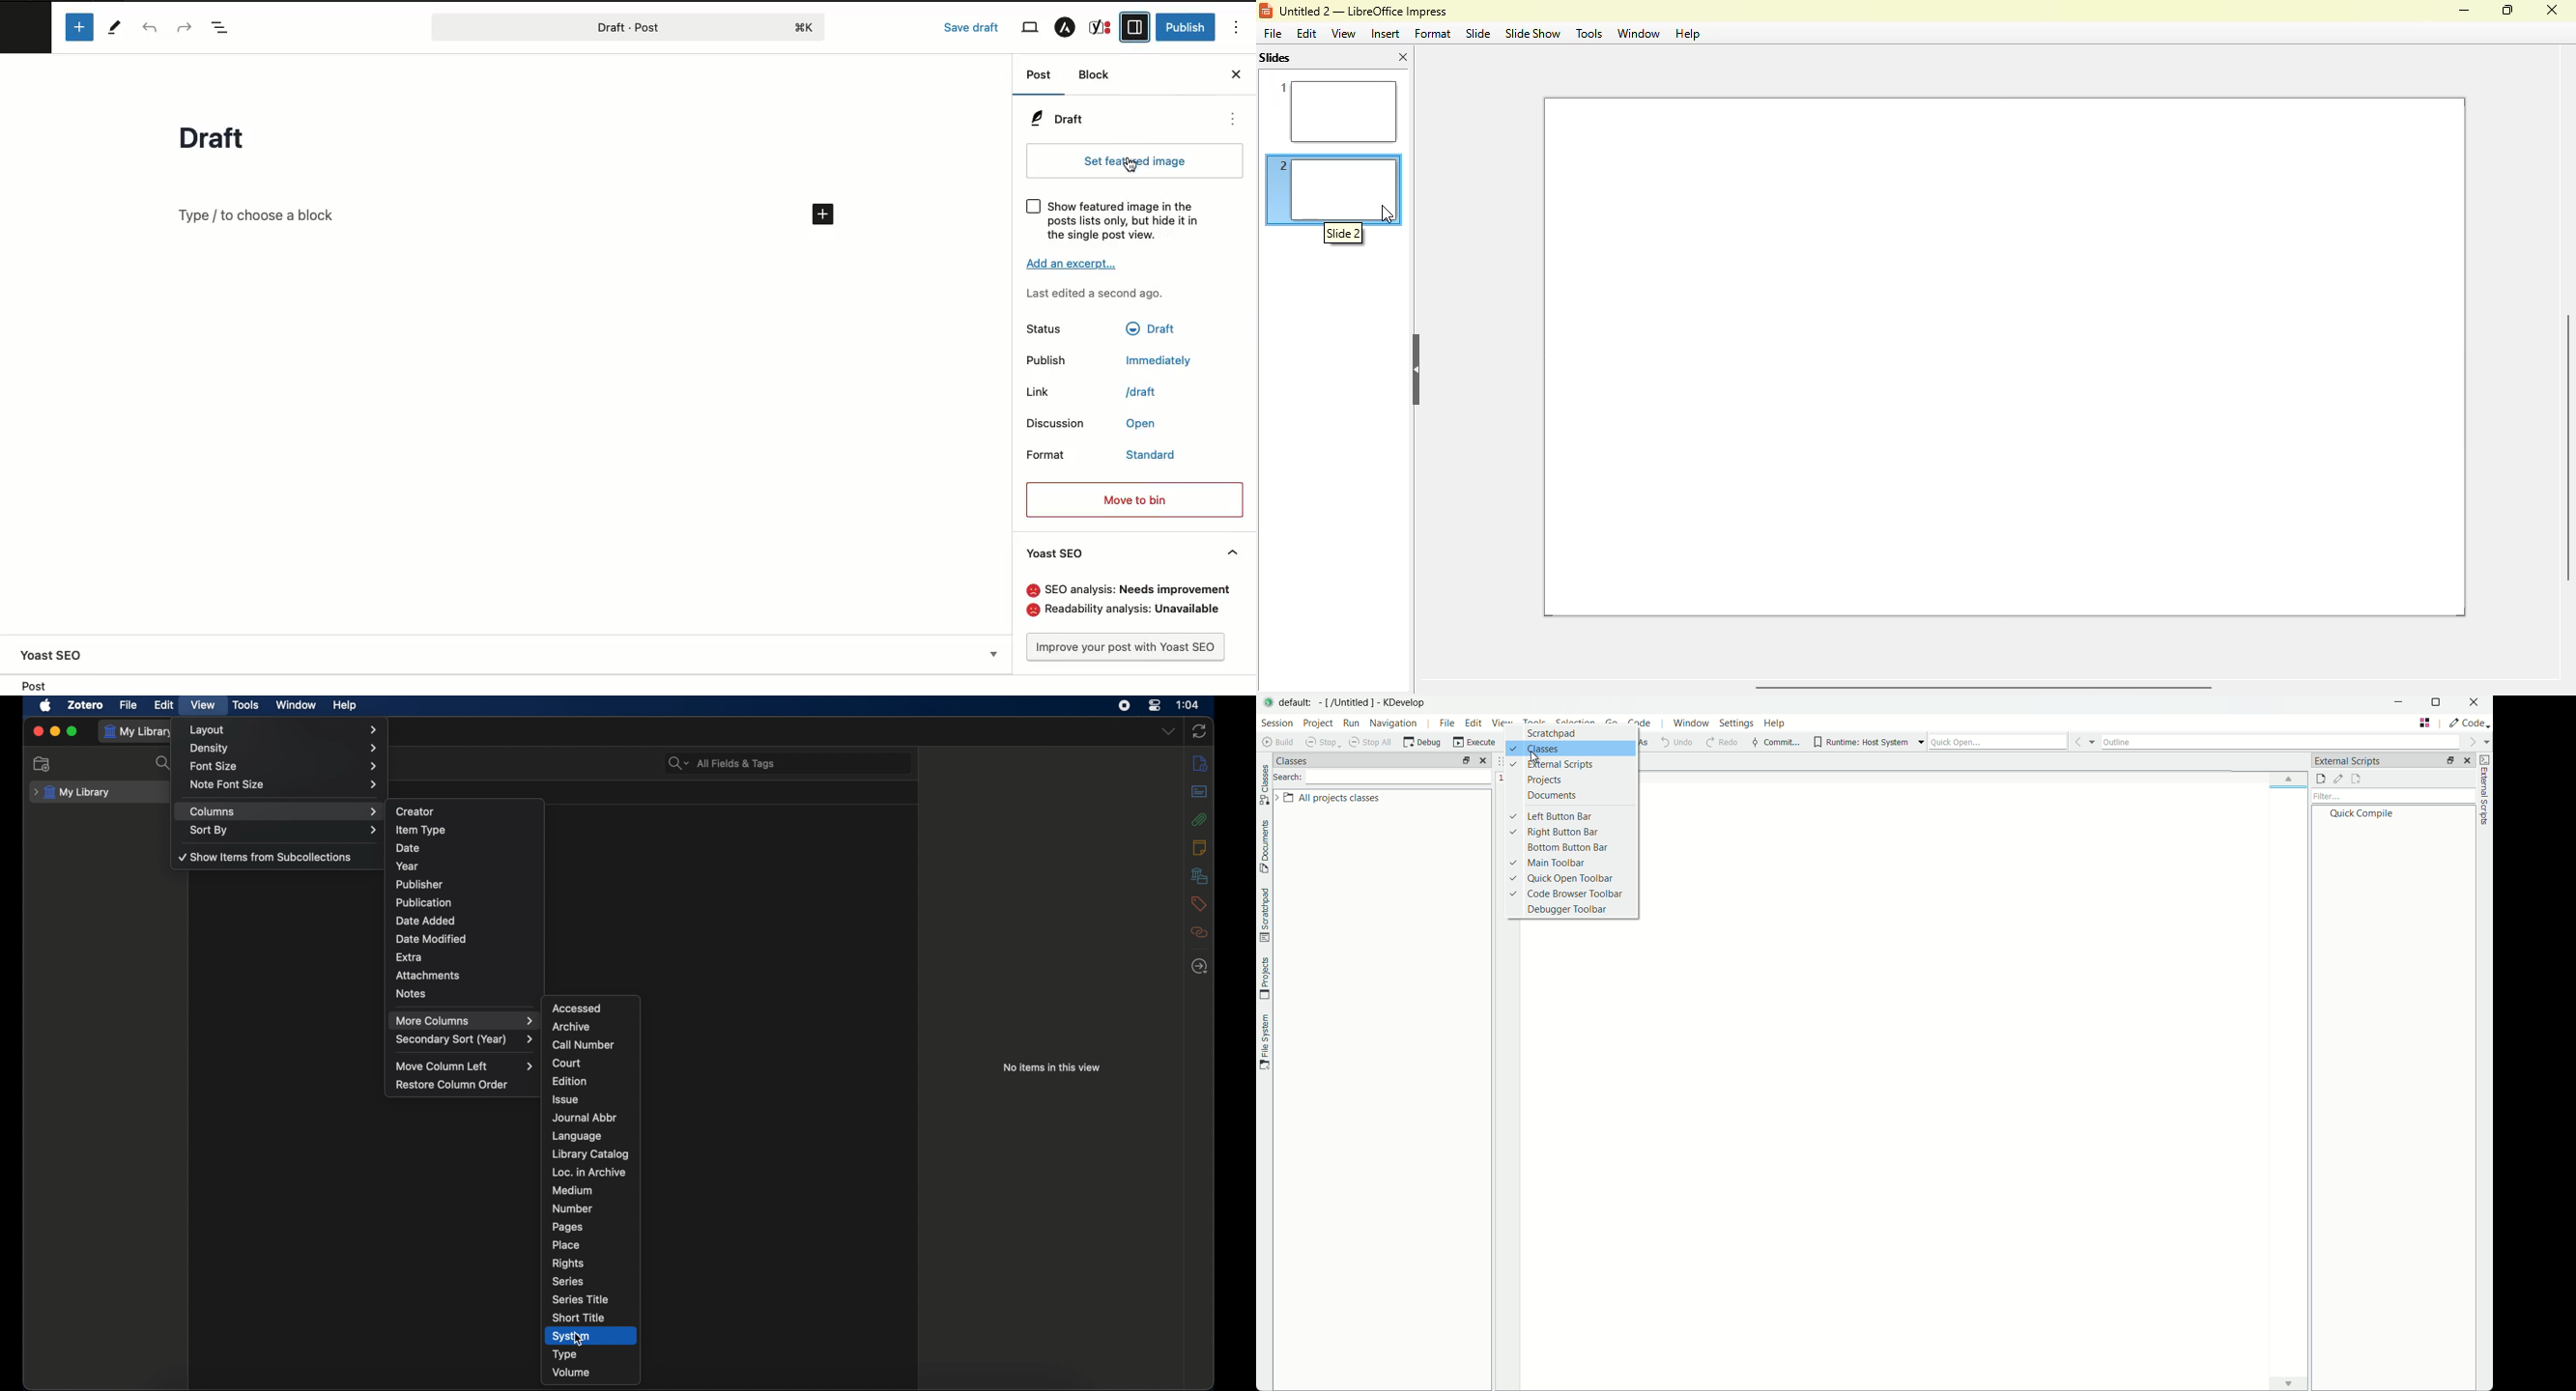 The height and width of the screenshot is (1400, 2576). Describe the element at coordinates (43, 764) in the screenshot. I see `new collections` at that location.